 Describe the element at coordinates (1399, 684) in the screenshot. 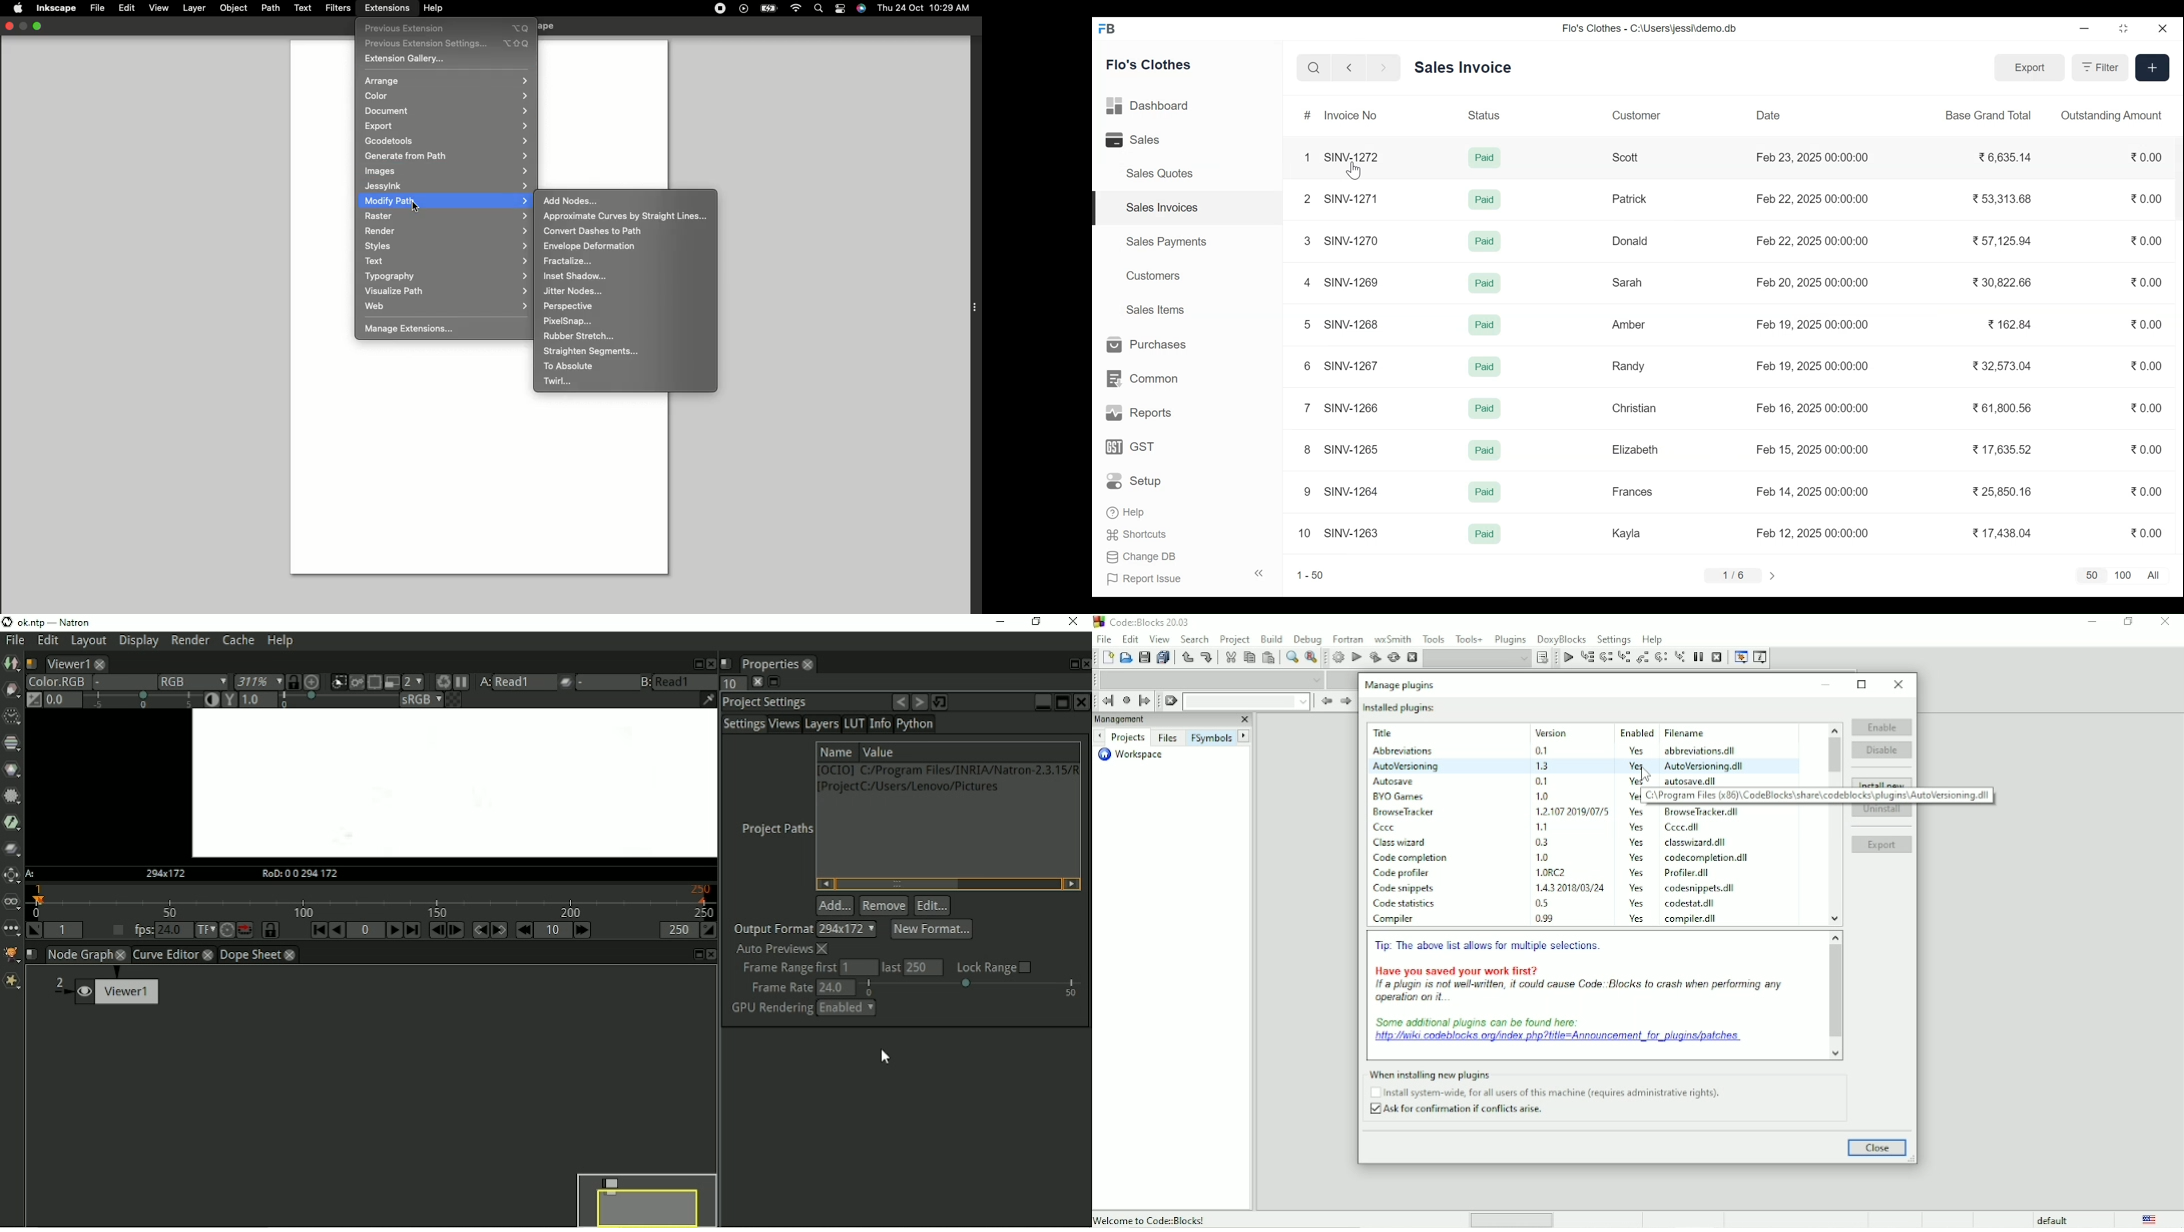

I see `Manage plugins` at that location.